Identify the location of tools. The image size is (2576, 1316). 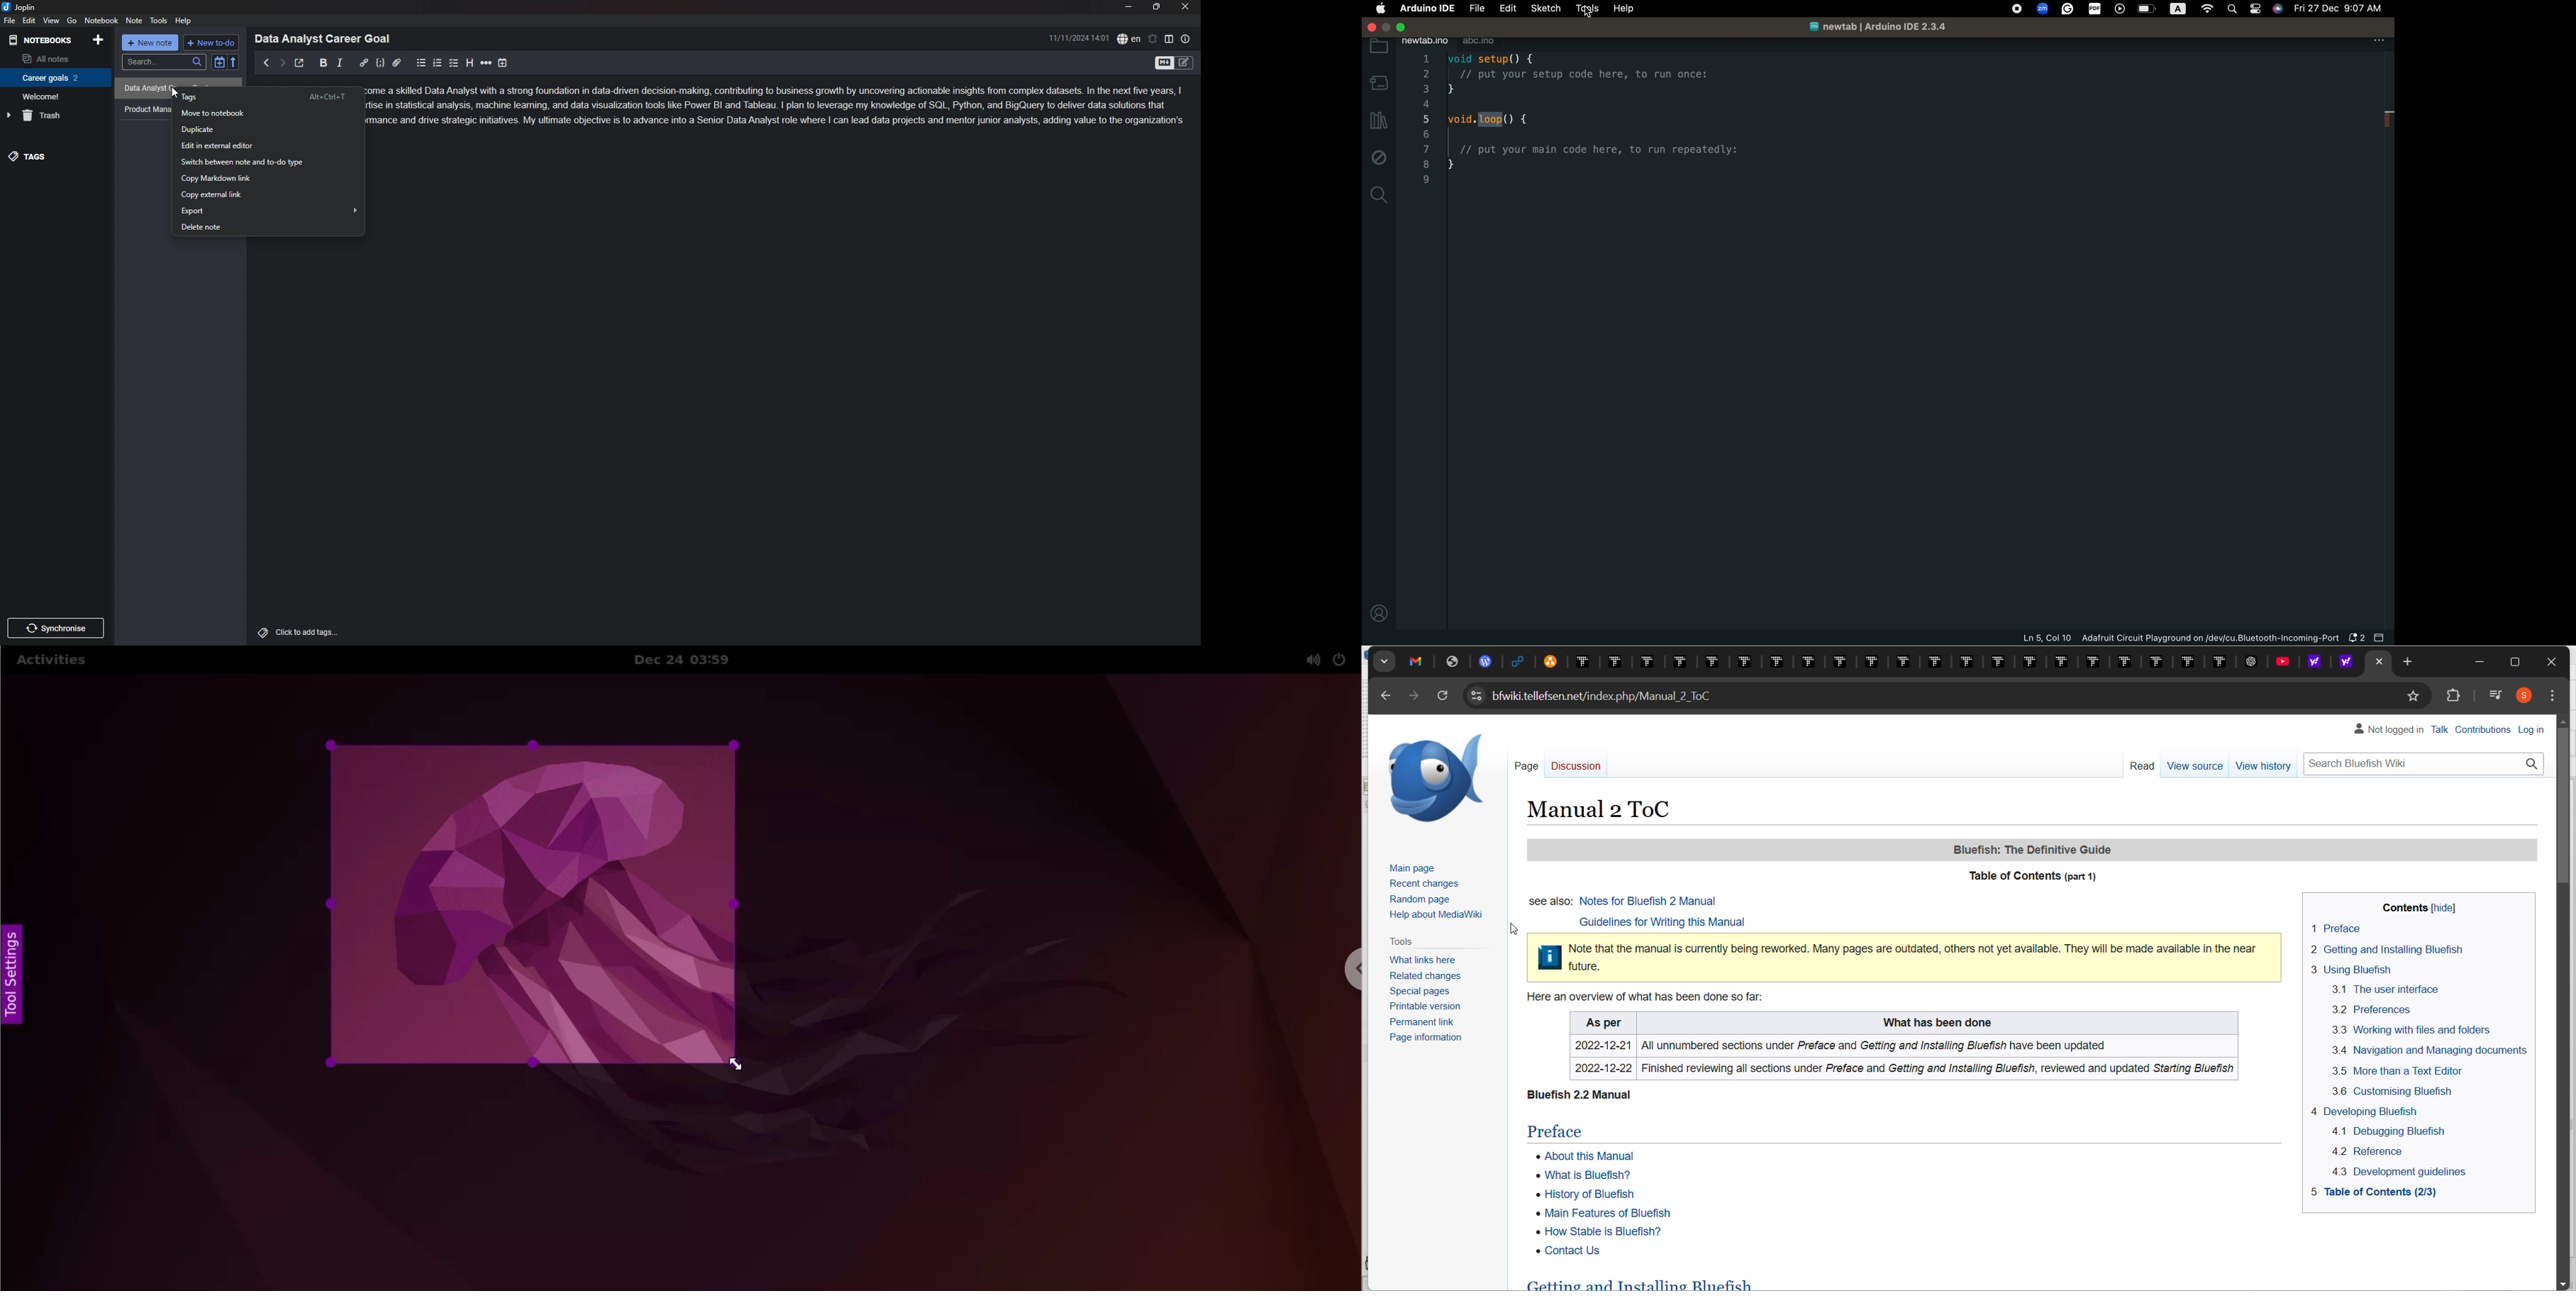
(159, 21).